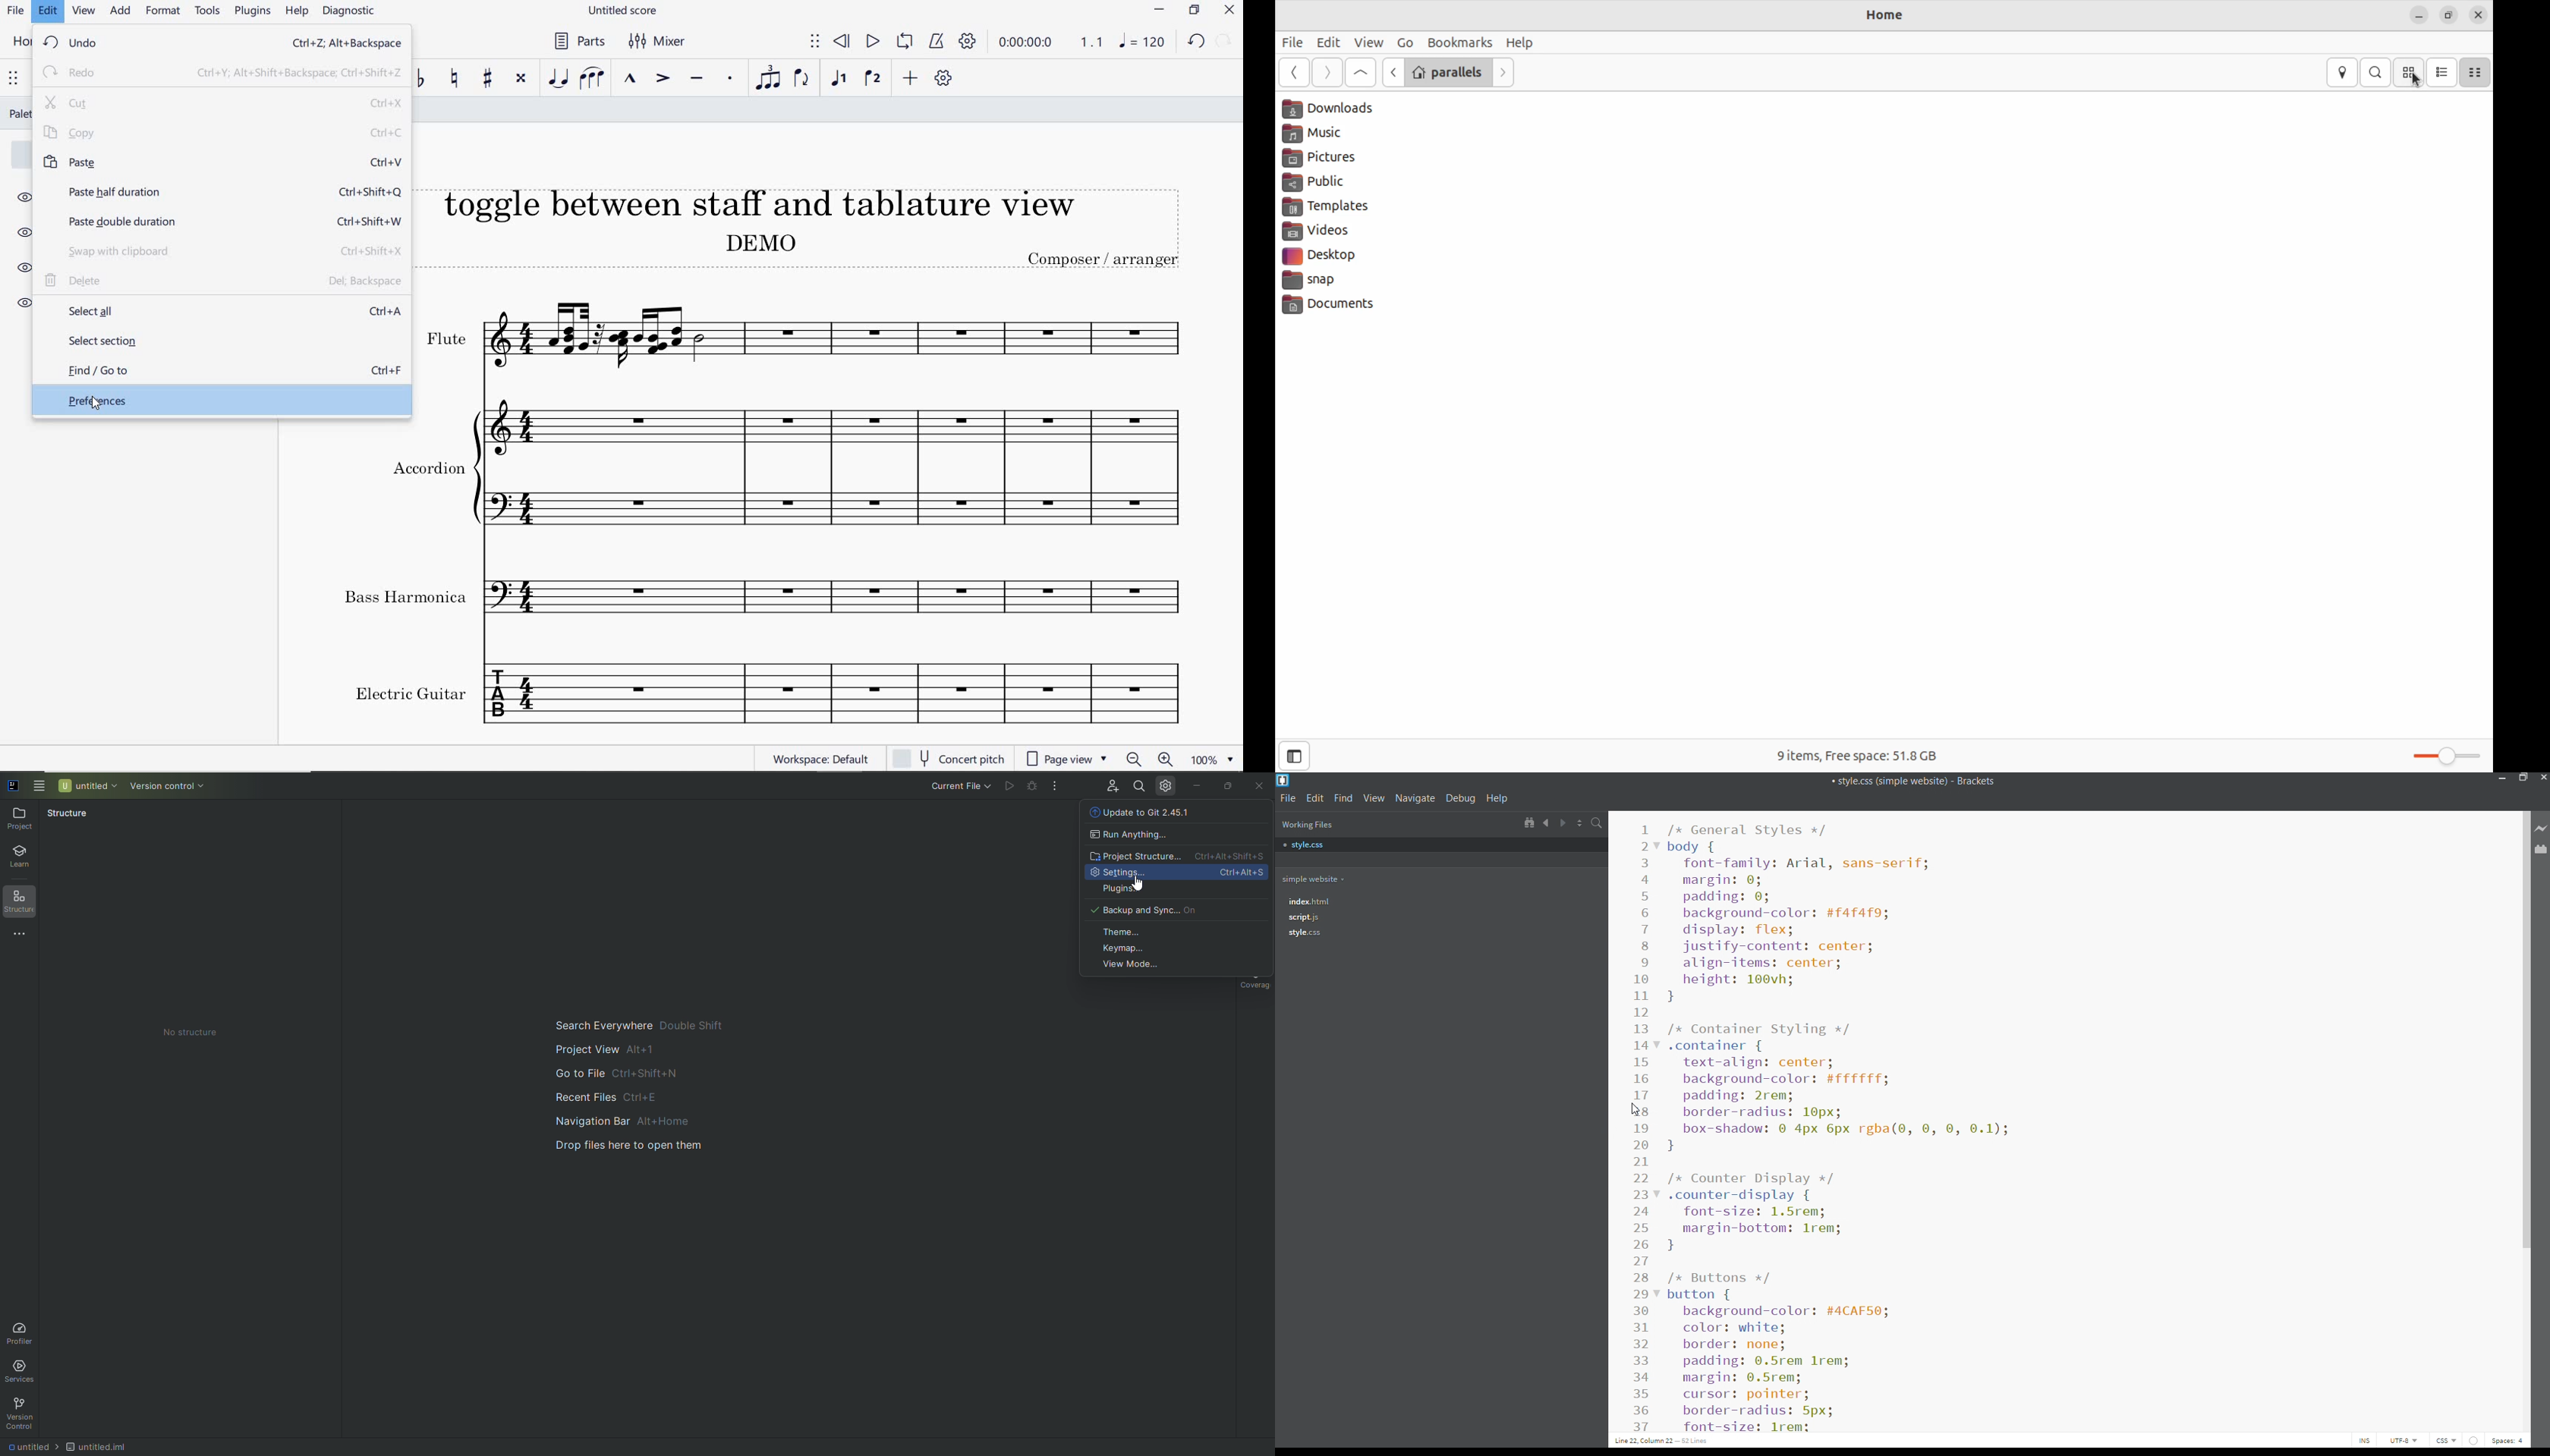  Describe the element at coordinates (1332, 208) in the screenshot. I see `templates` at that location.